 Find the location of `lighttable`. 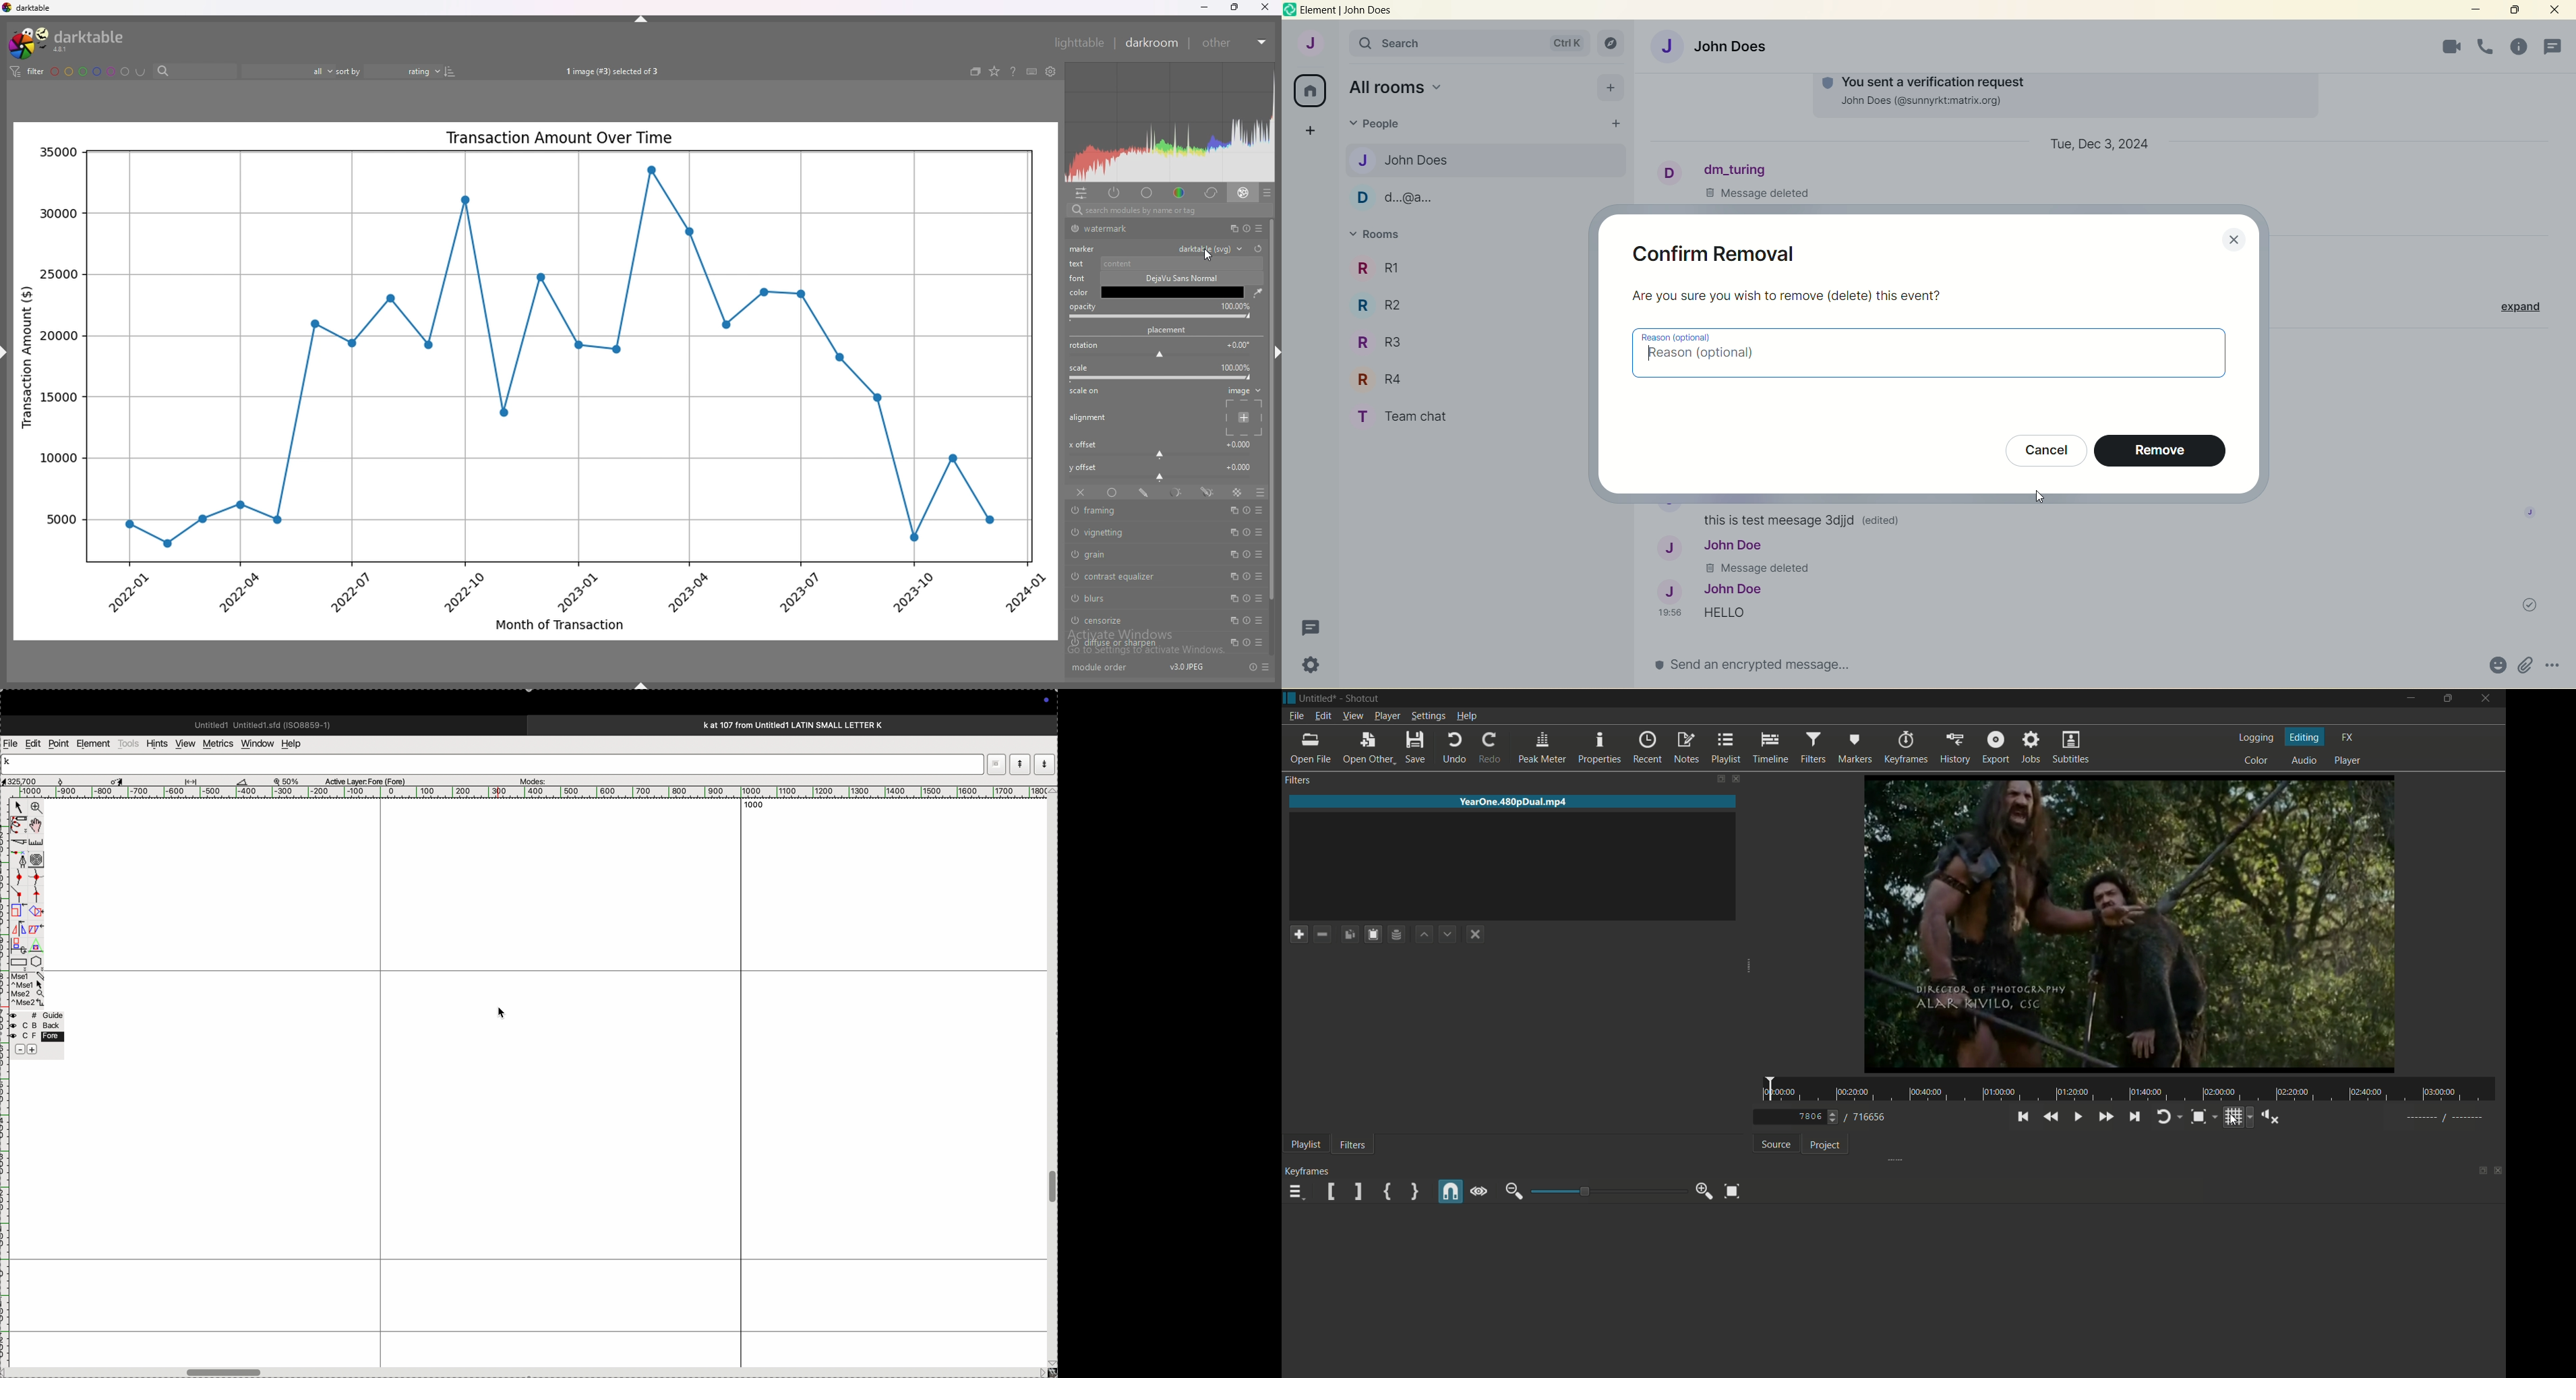

lighttable is located at coordinates (1078, 41).